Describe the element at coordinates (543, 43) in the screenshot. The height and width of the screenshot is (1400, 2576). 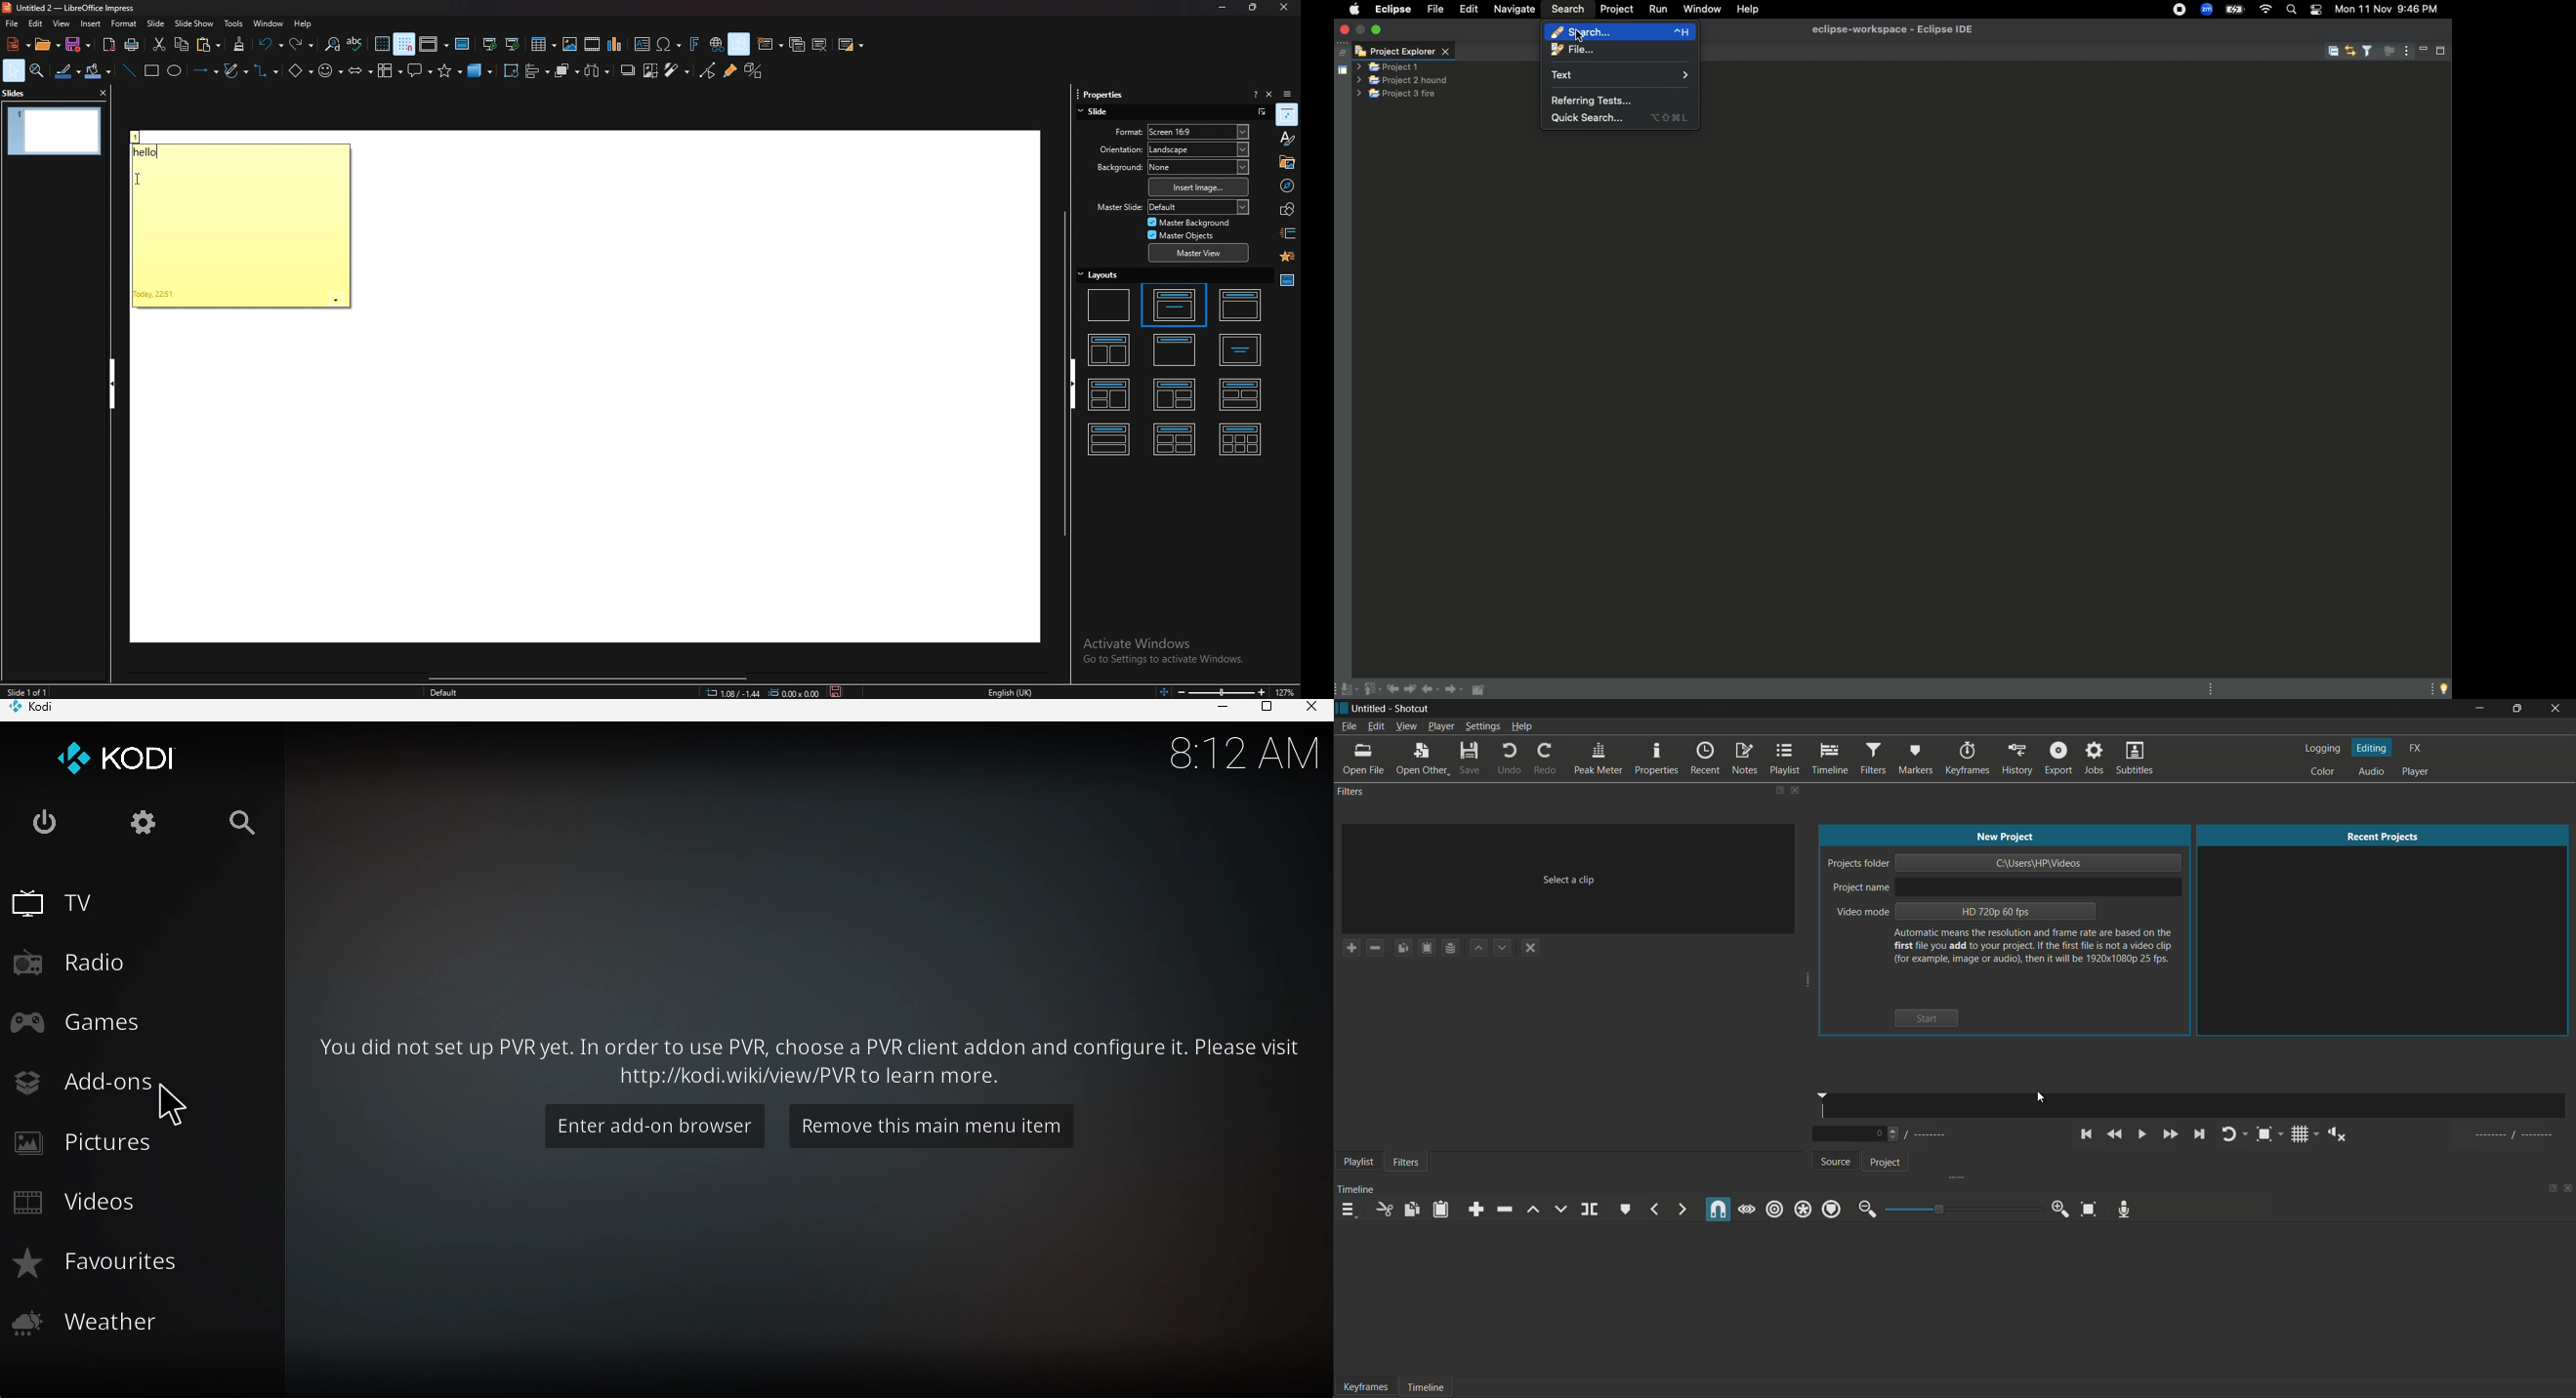
I see `insert table` at that location.